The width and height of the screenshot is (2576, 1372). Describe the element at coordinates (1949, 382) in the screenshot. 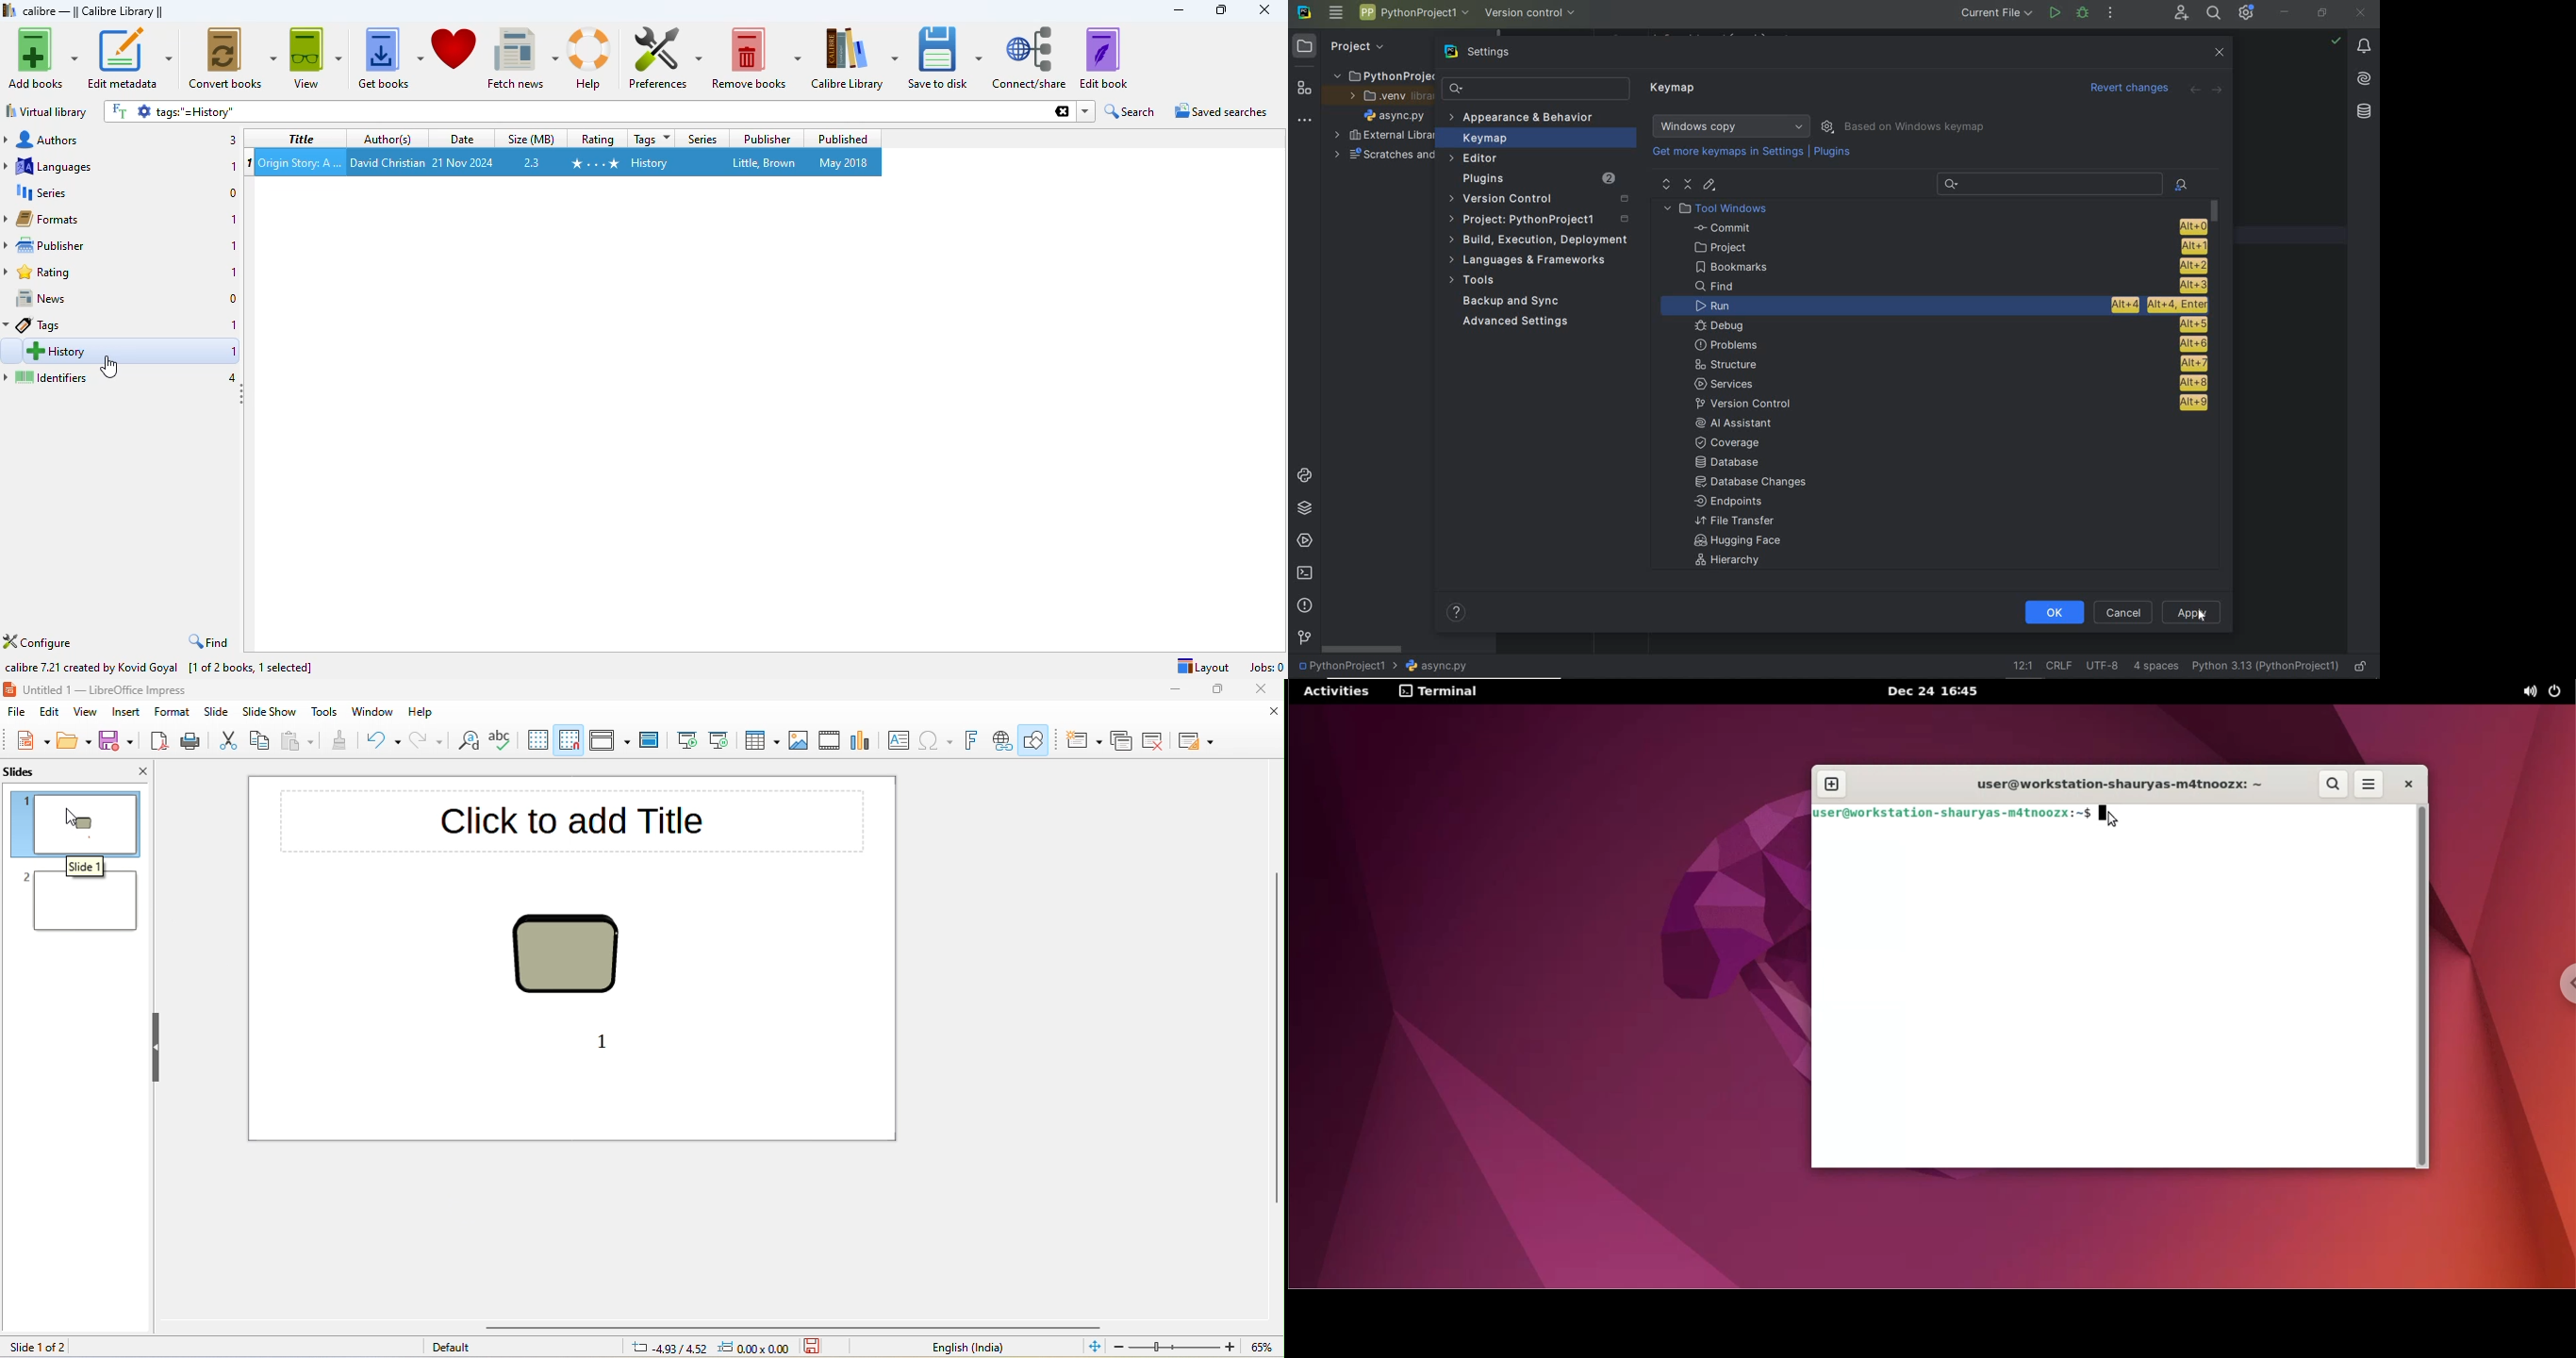

I see `services` at that location.